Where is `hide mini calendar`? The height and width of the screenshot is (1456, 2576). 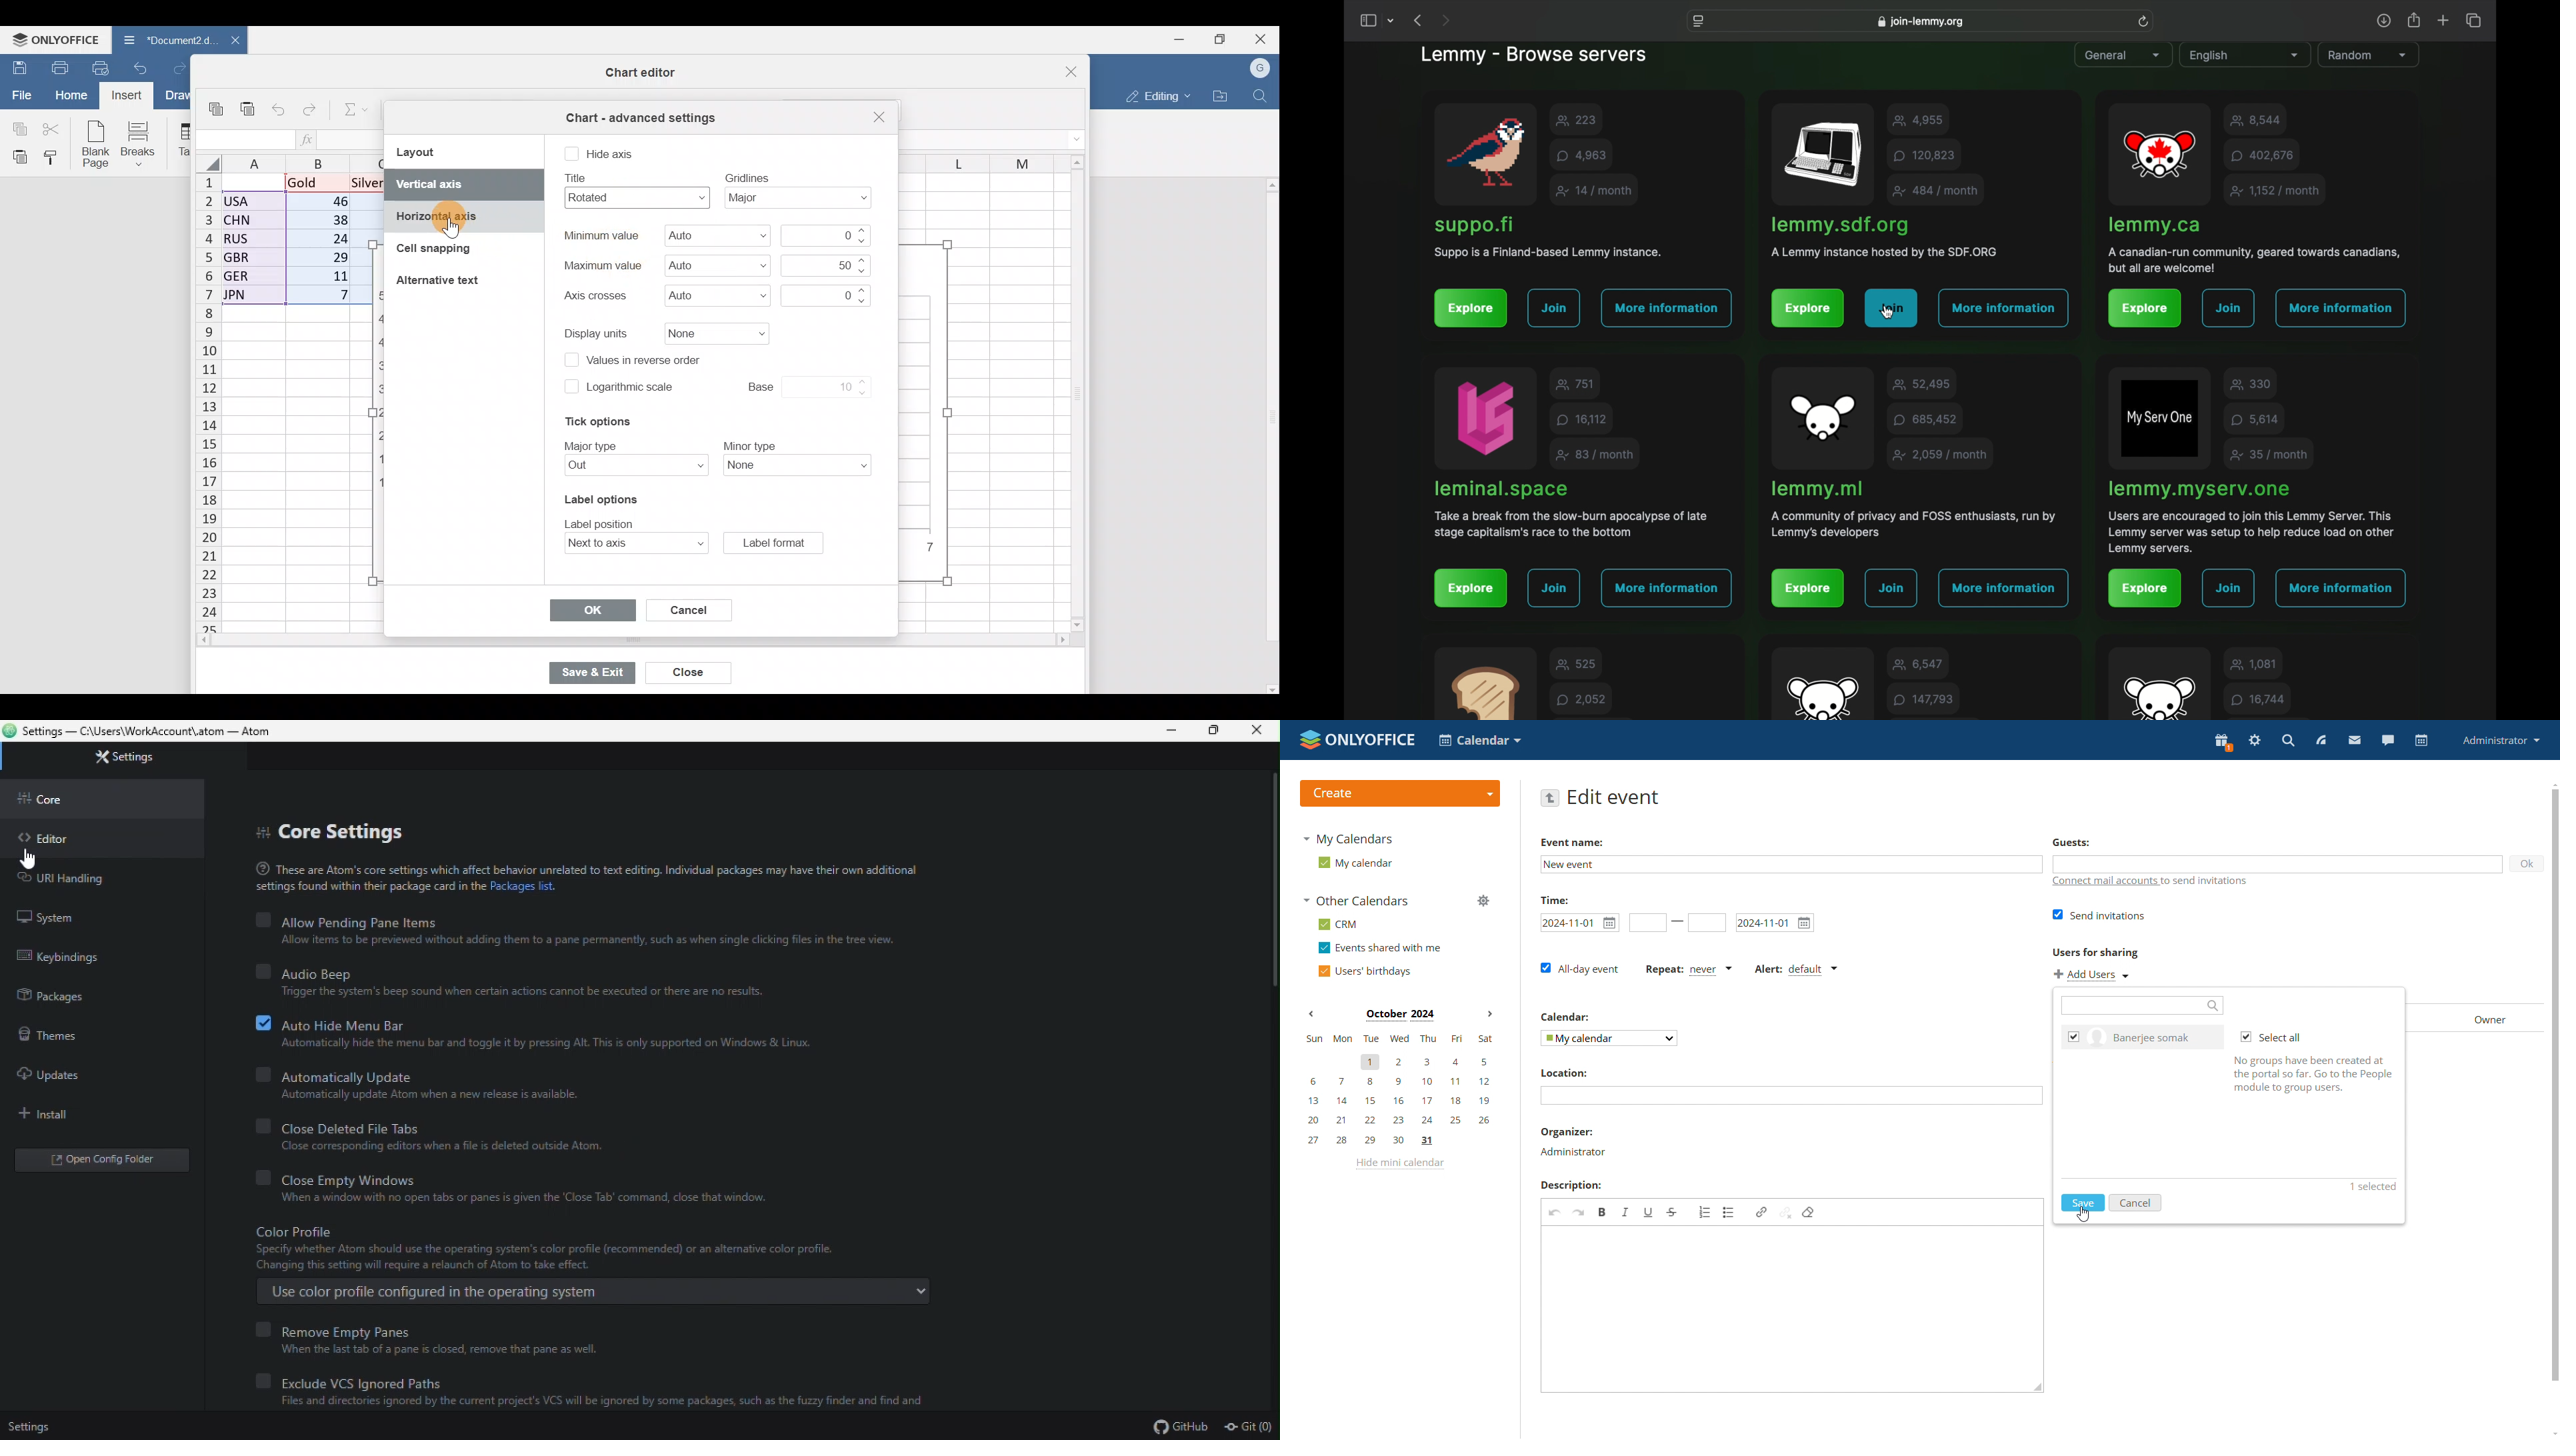
hide mini calendar is located at coordinates (1402, 1165).